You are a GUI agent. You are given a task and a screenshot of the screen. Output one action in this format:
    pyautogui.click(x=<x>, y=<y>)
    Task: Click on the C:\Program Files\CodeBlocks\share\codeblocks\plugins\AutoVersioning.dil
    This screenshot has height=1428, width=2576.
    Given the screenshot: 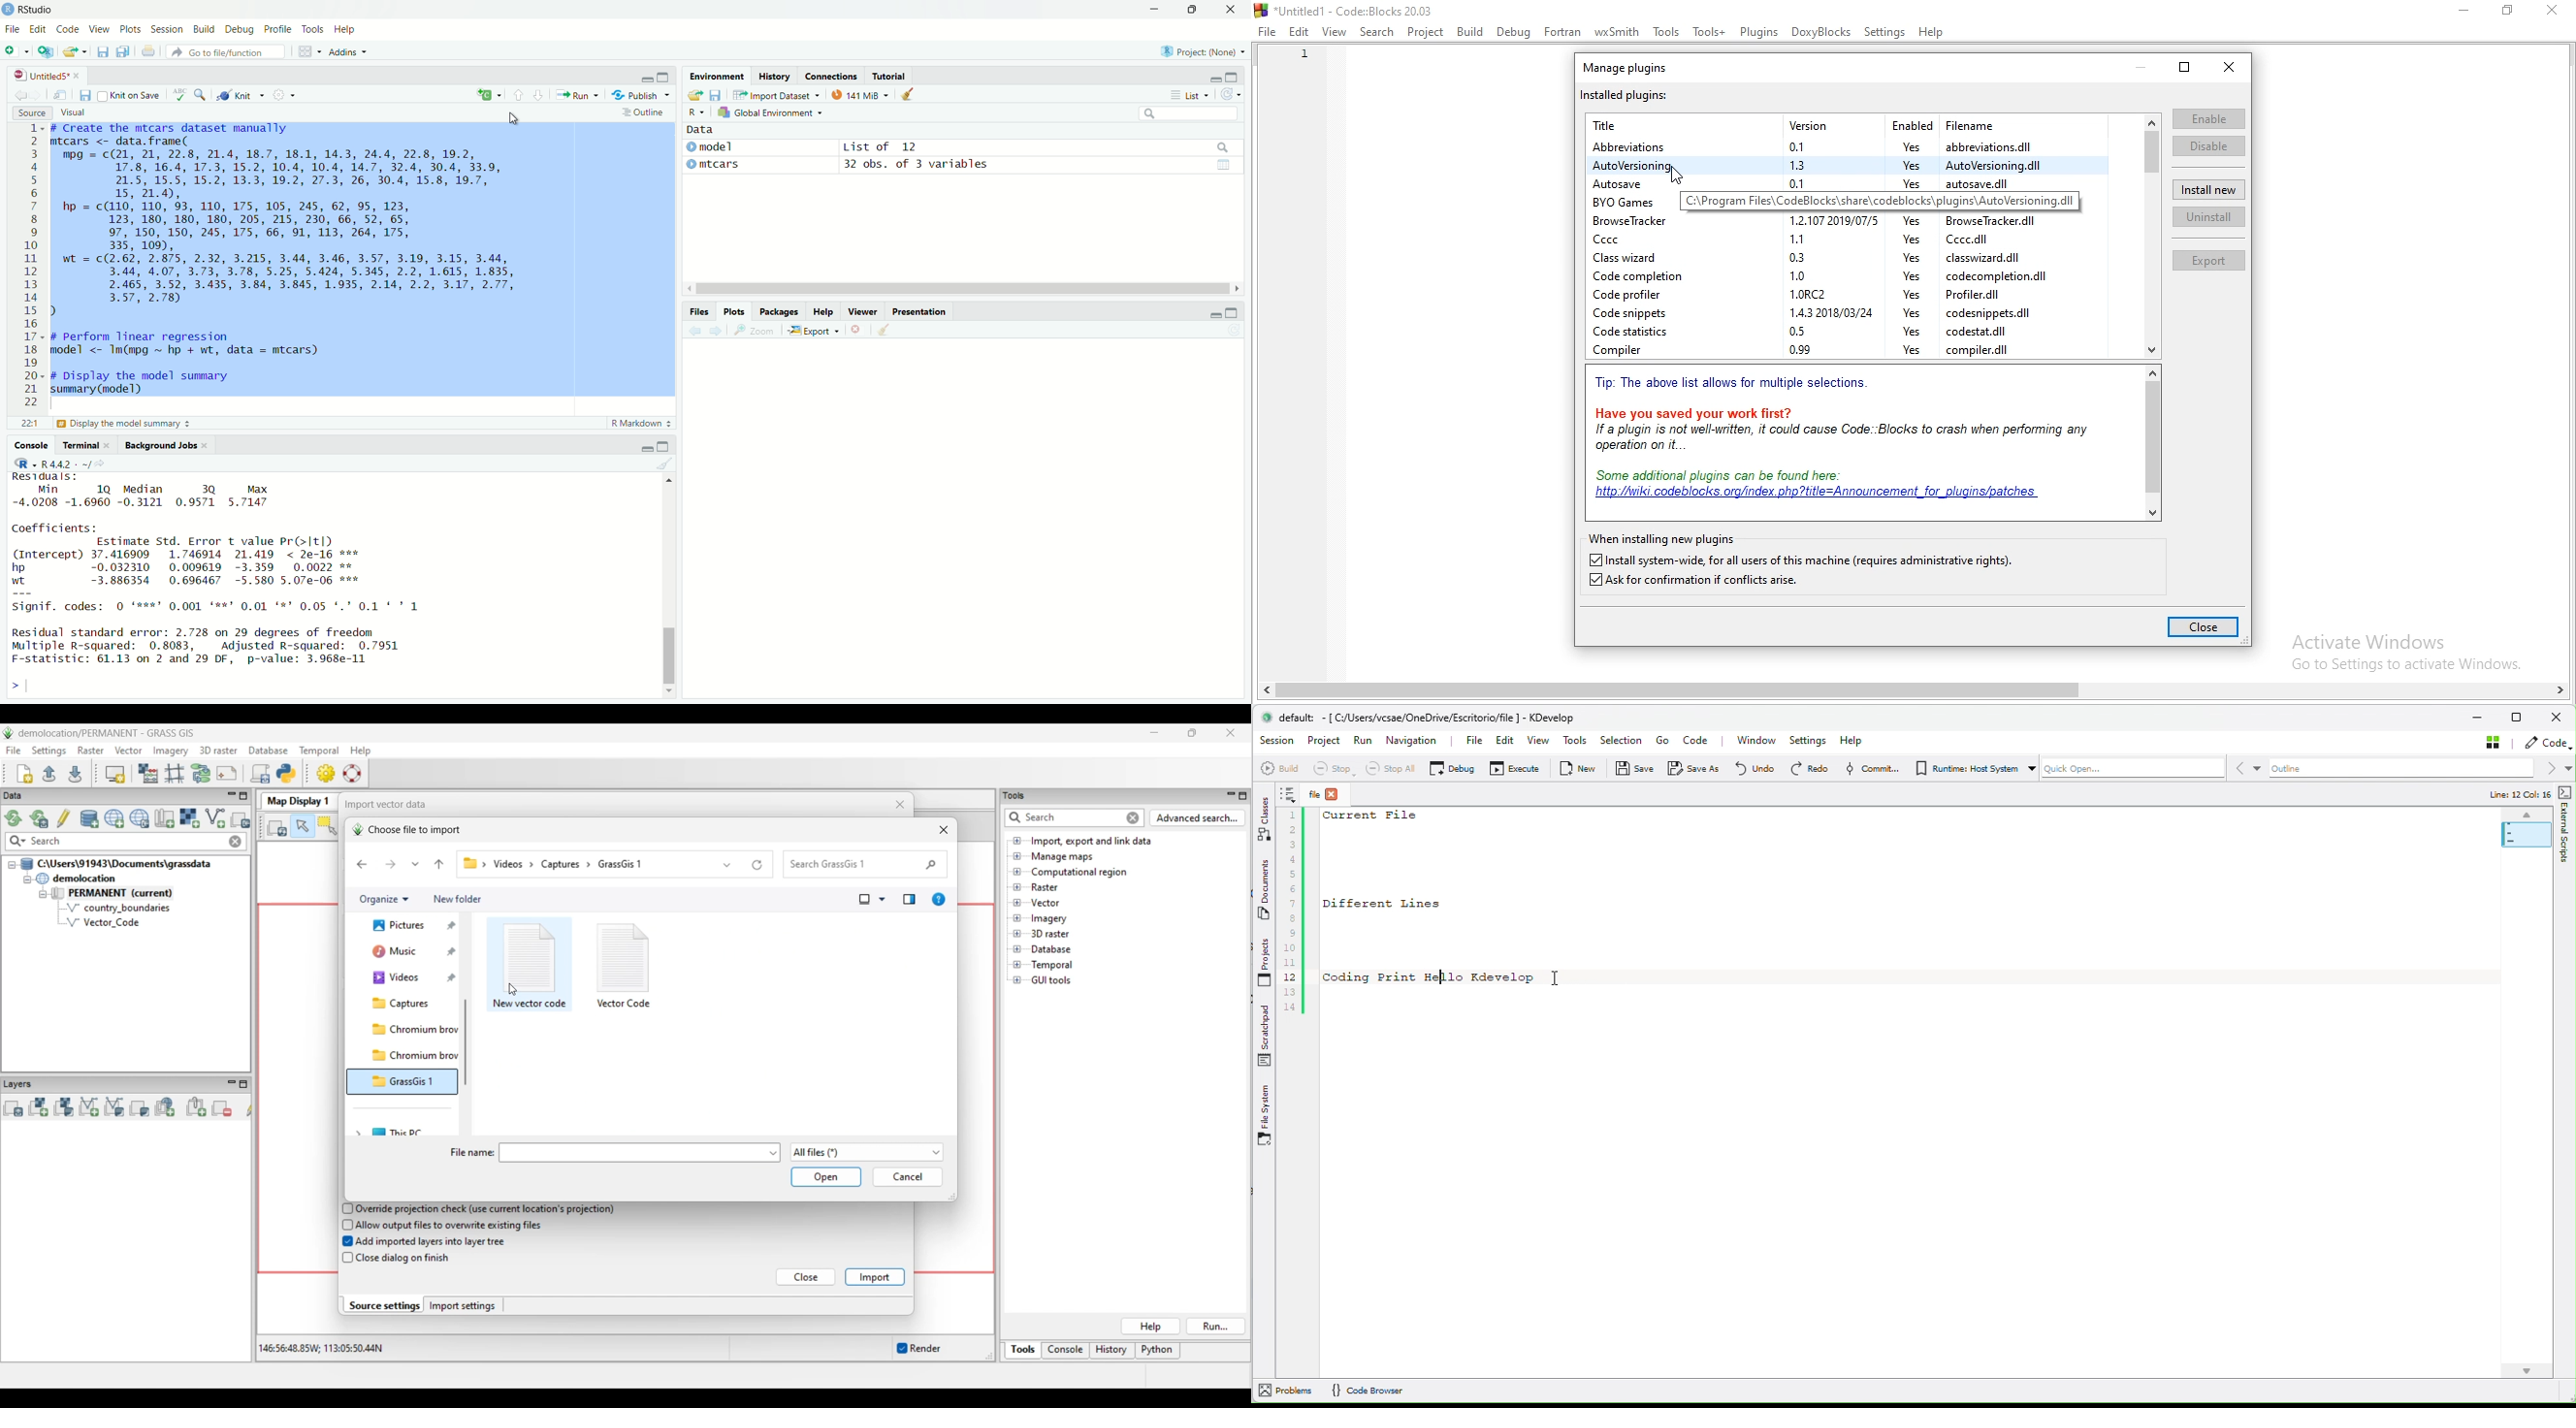 What is the action you would take?
    pyautogui.click(x=1880, y=202)
    